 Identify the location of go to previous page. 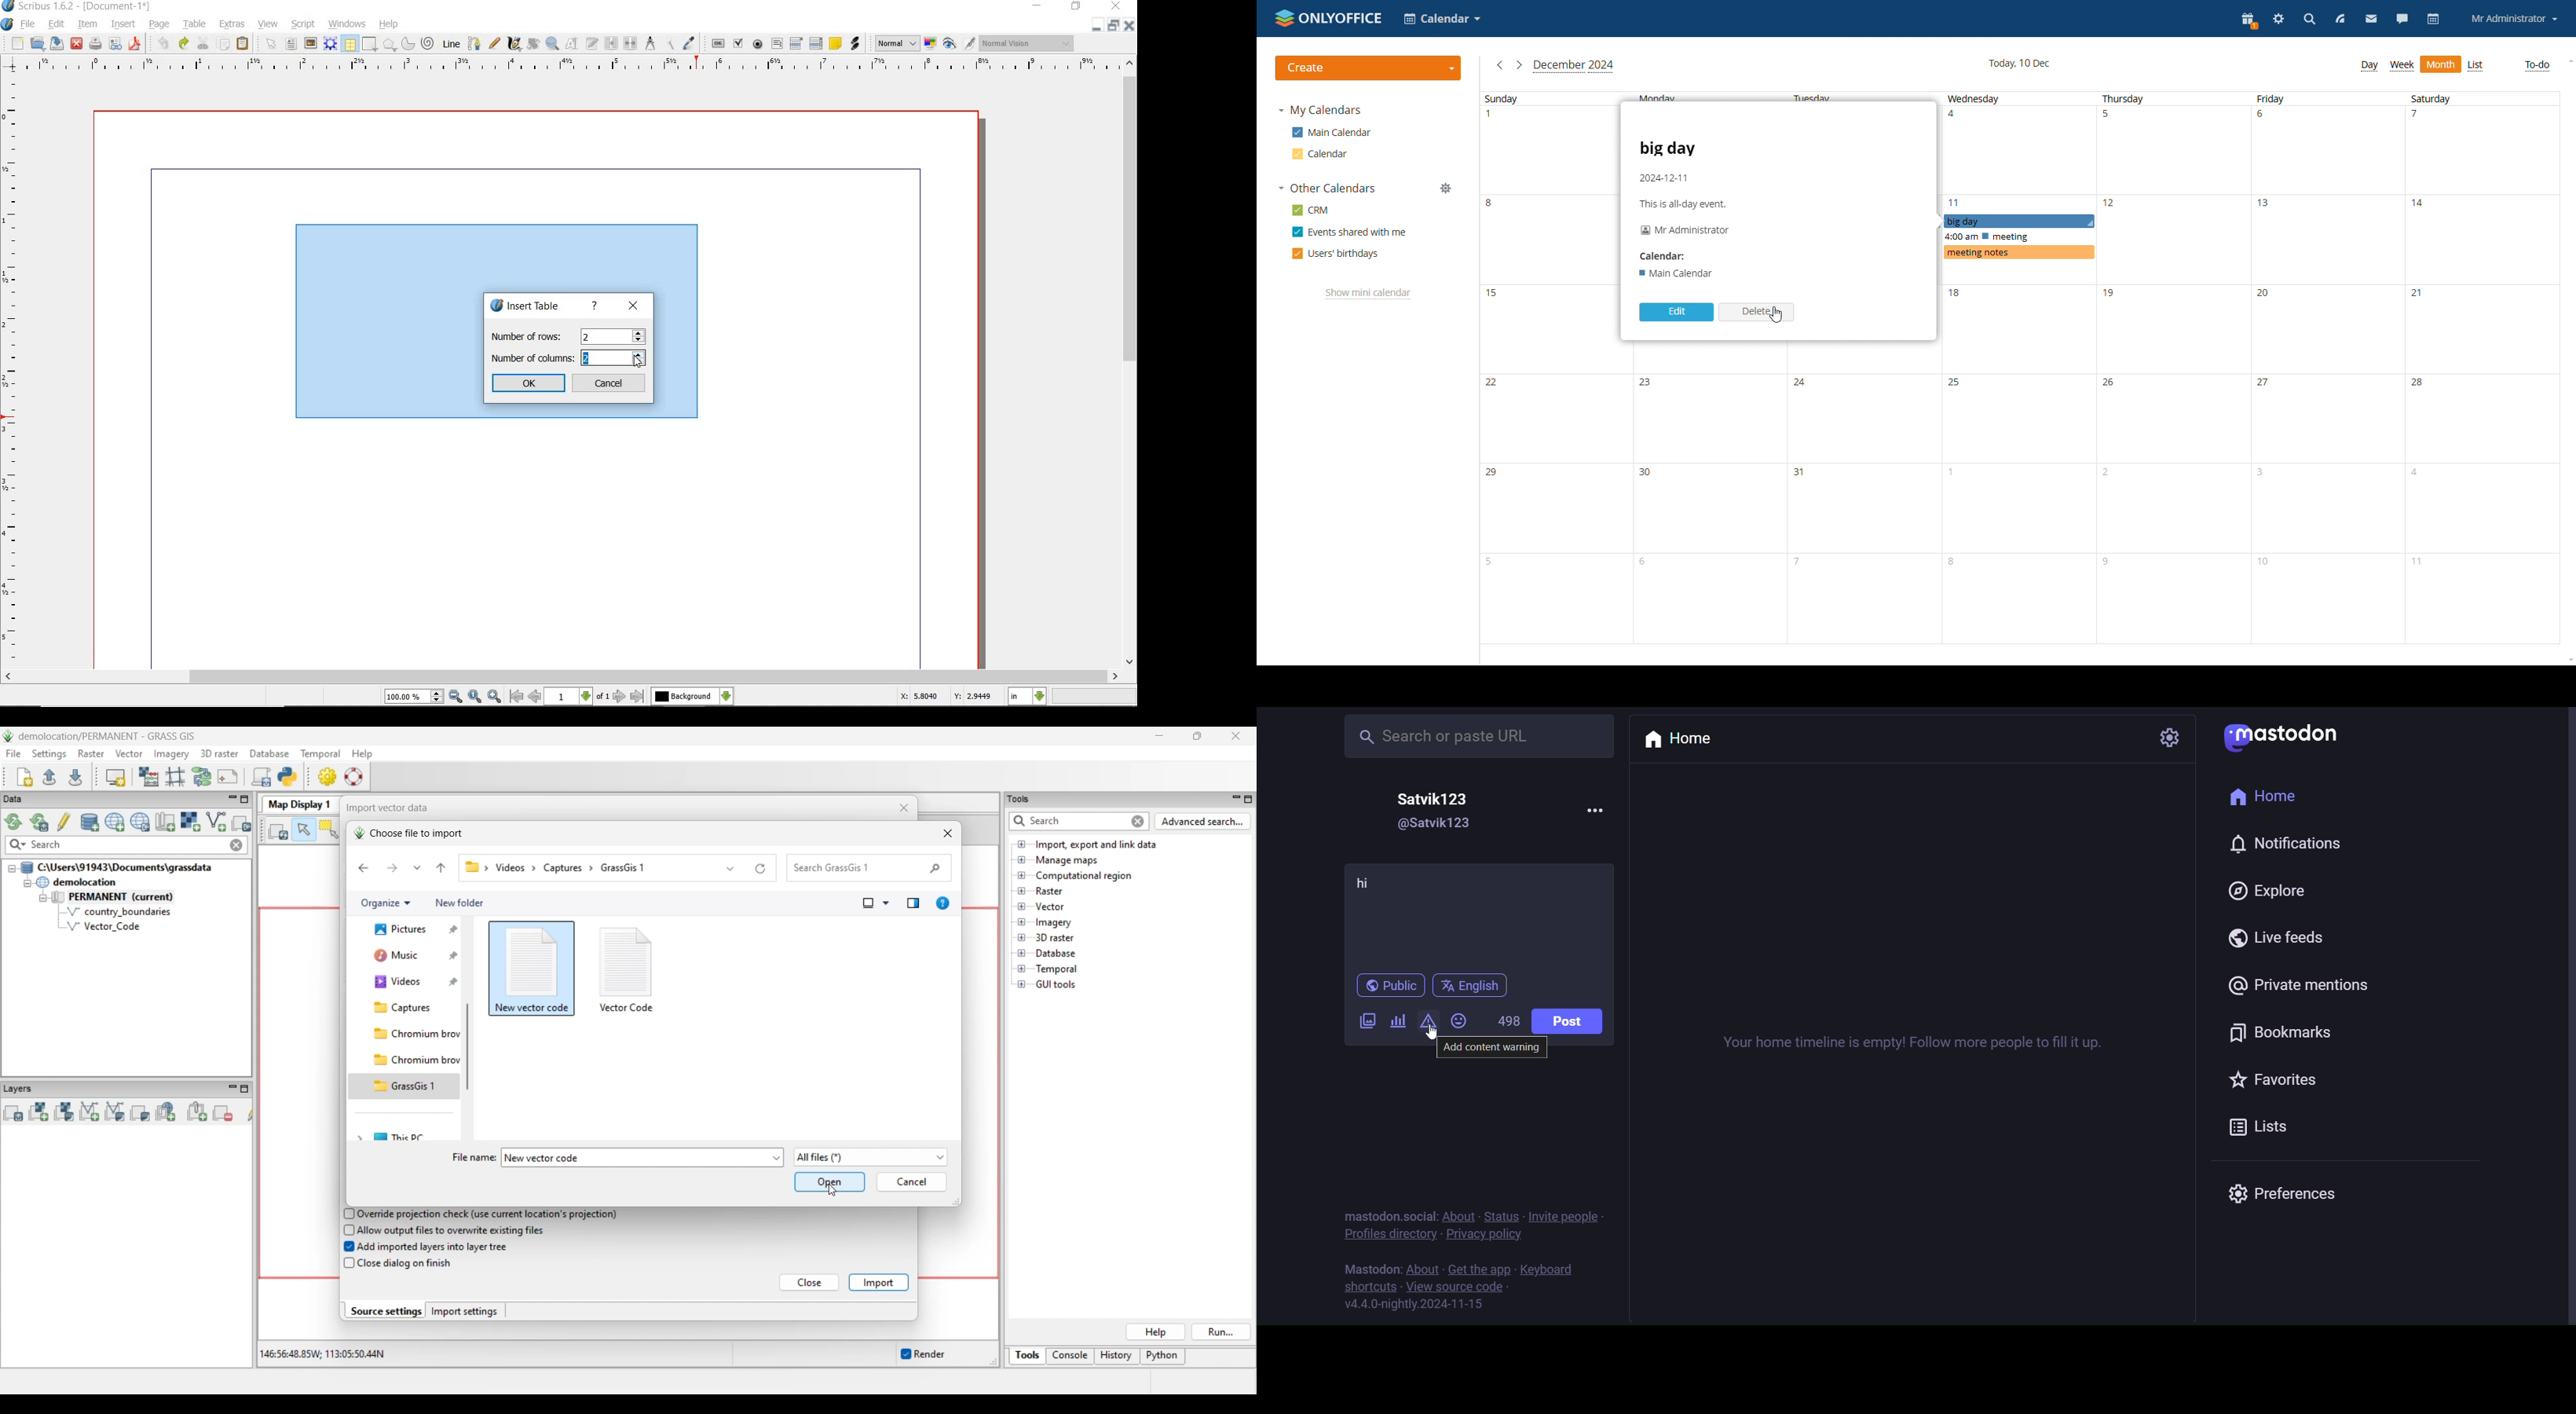
(534, 697).